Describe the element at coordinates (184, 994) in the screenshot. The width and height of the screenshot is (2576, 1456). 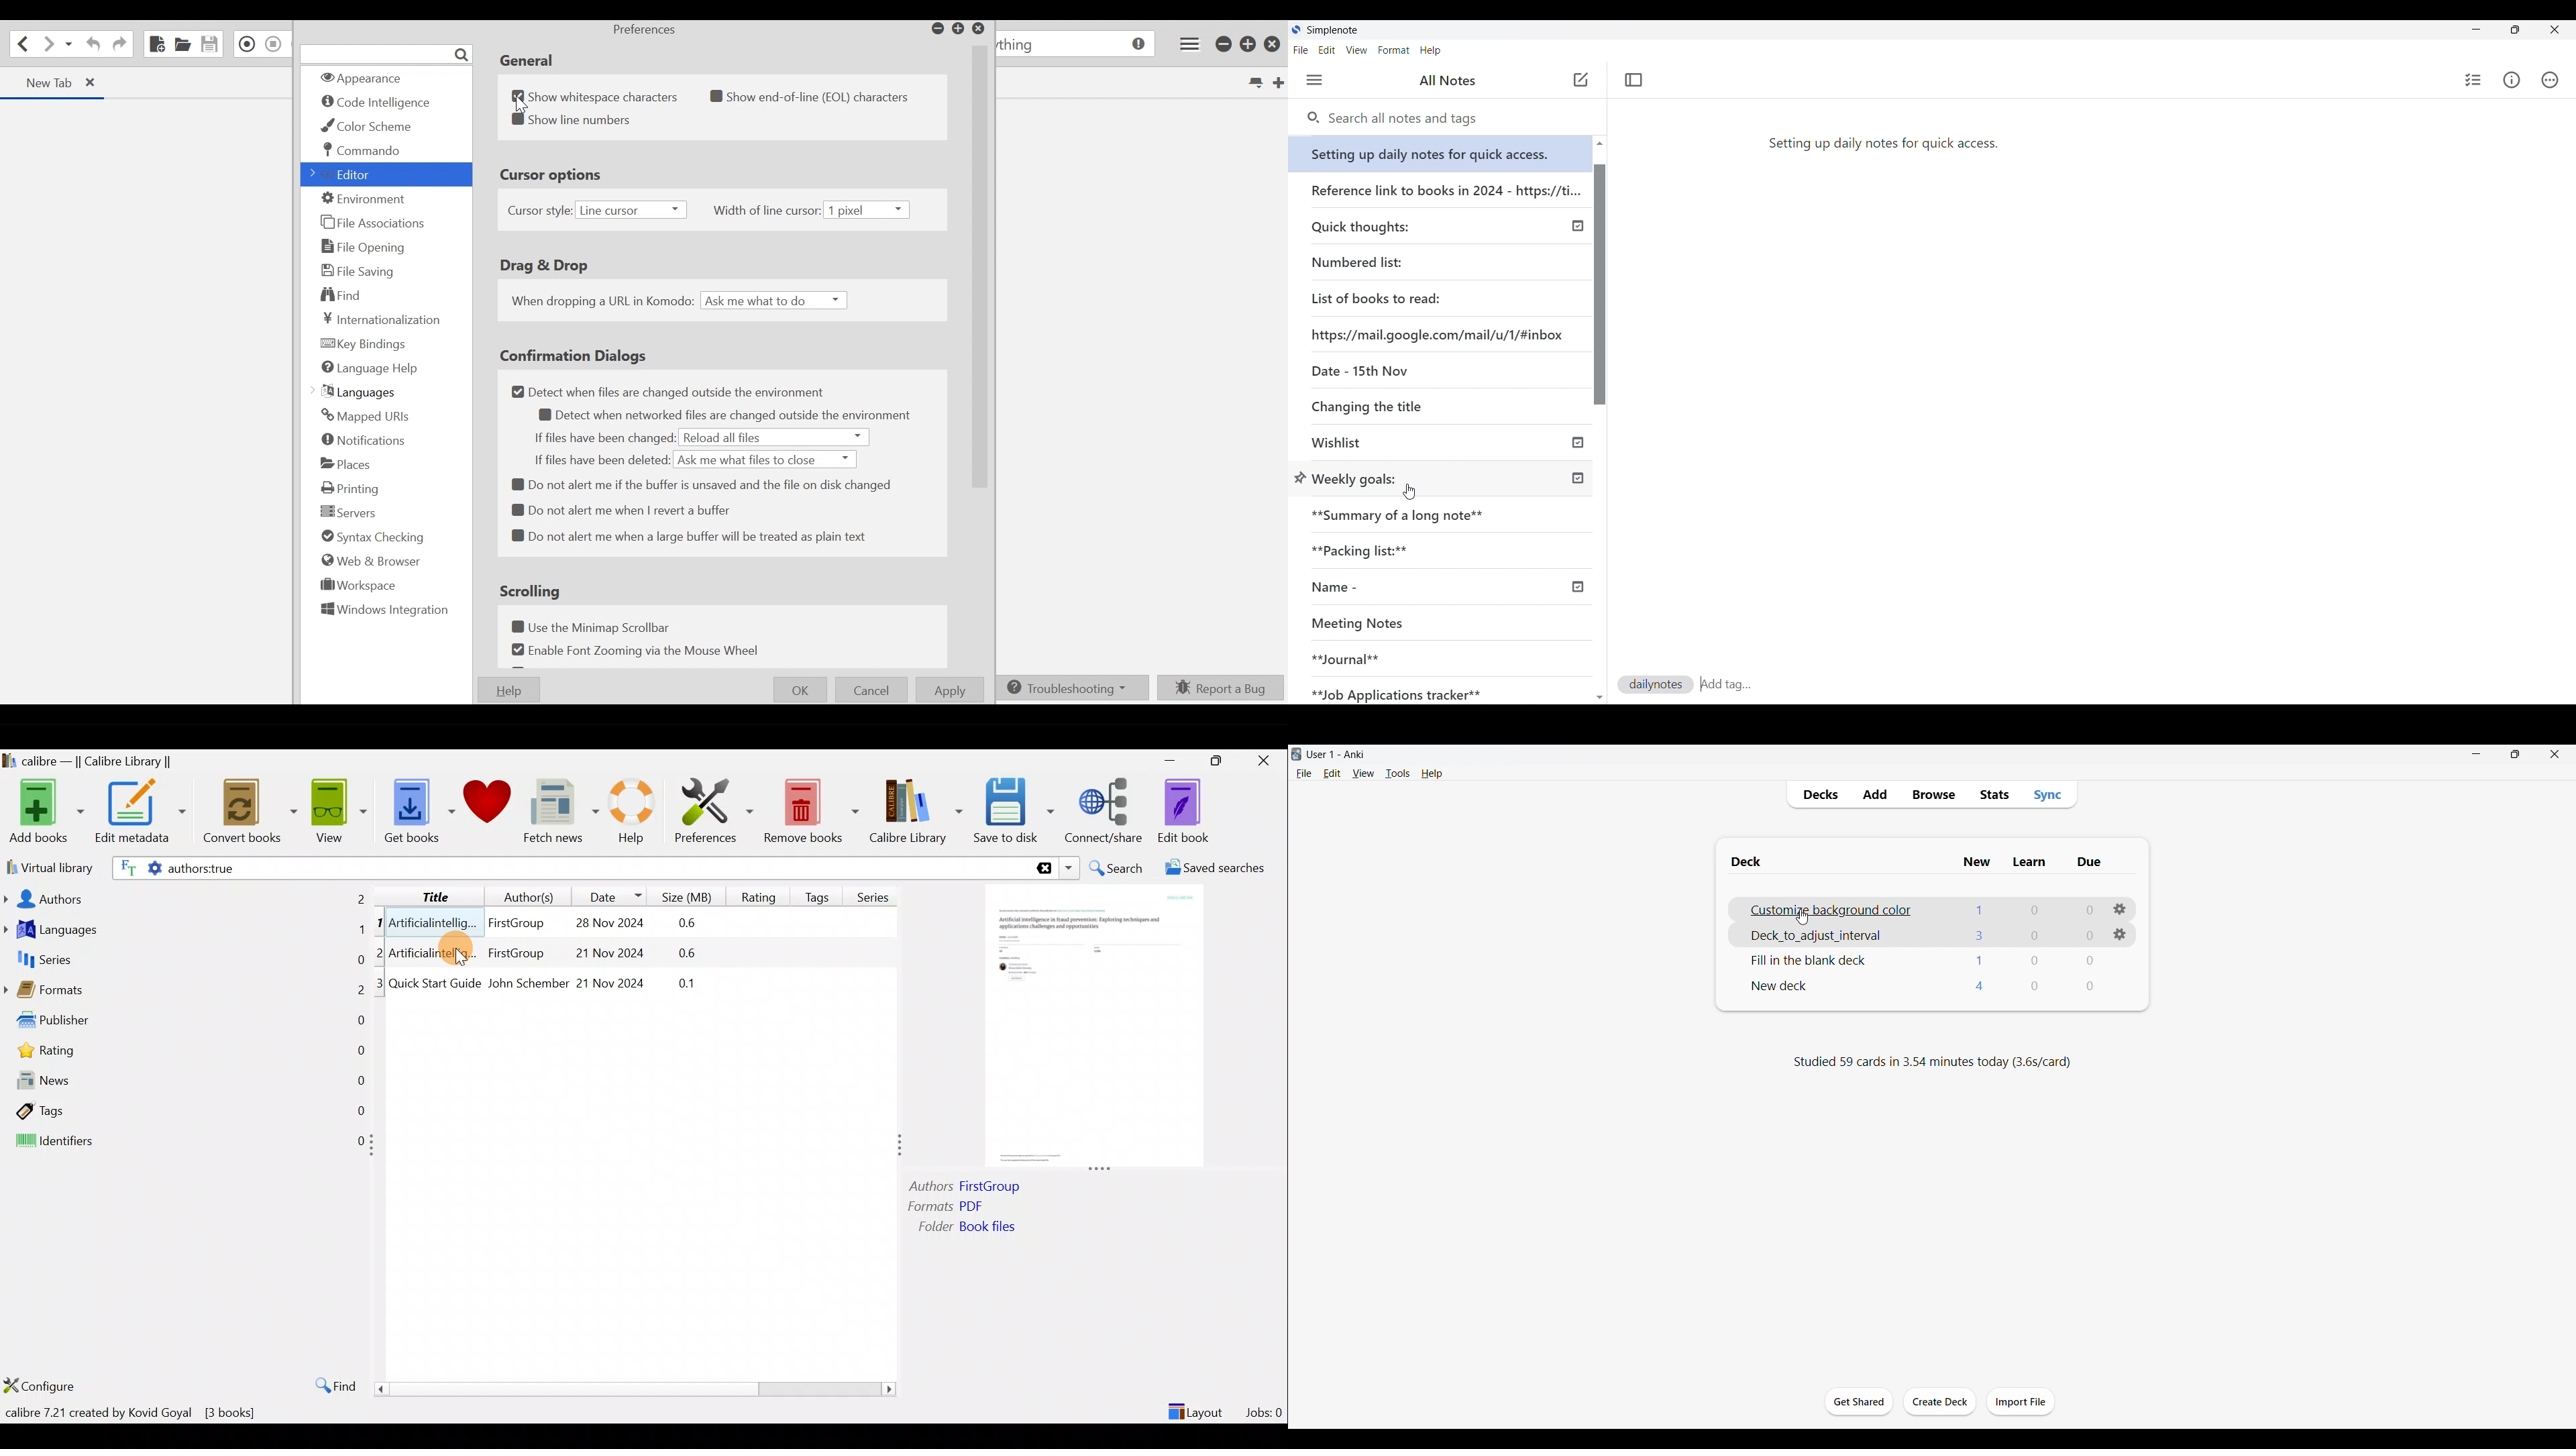
I see `Formats` at that location.